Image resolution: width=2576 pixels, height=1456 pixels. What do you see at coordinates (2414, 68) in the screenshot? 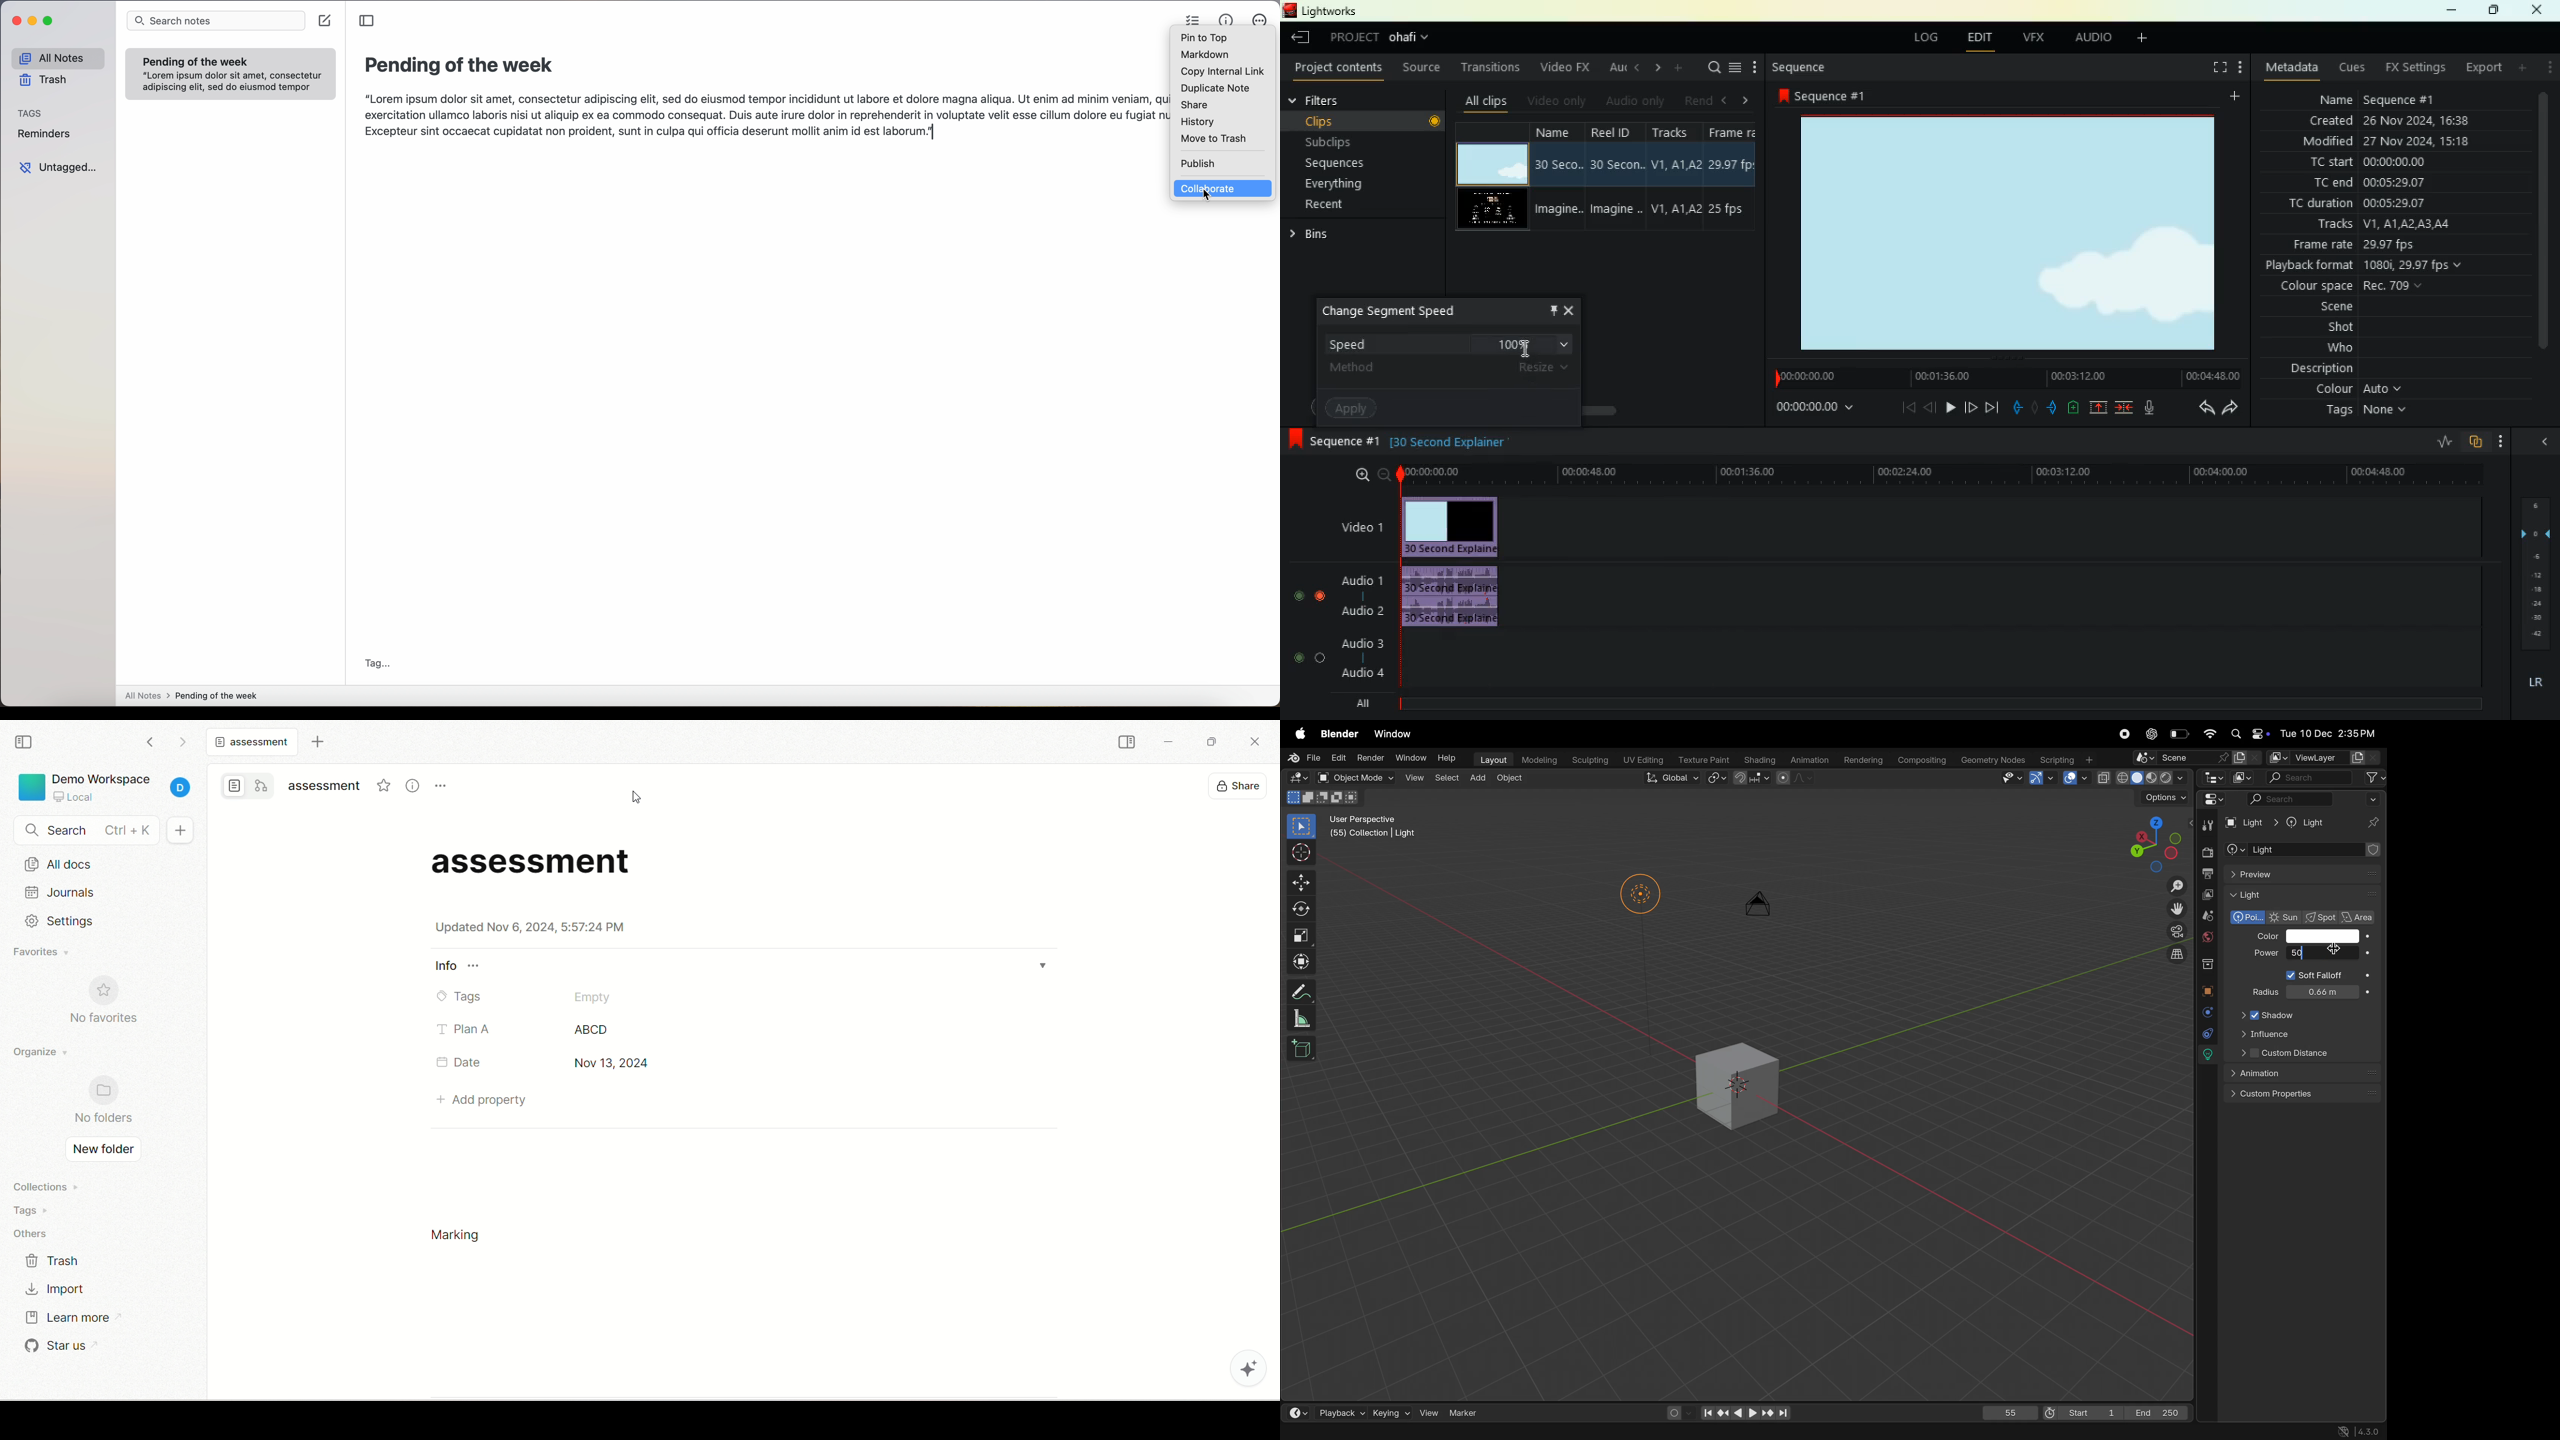
I see `fx settings` at bounding box center [2414, 68].